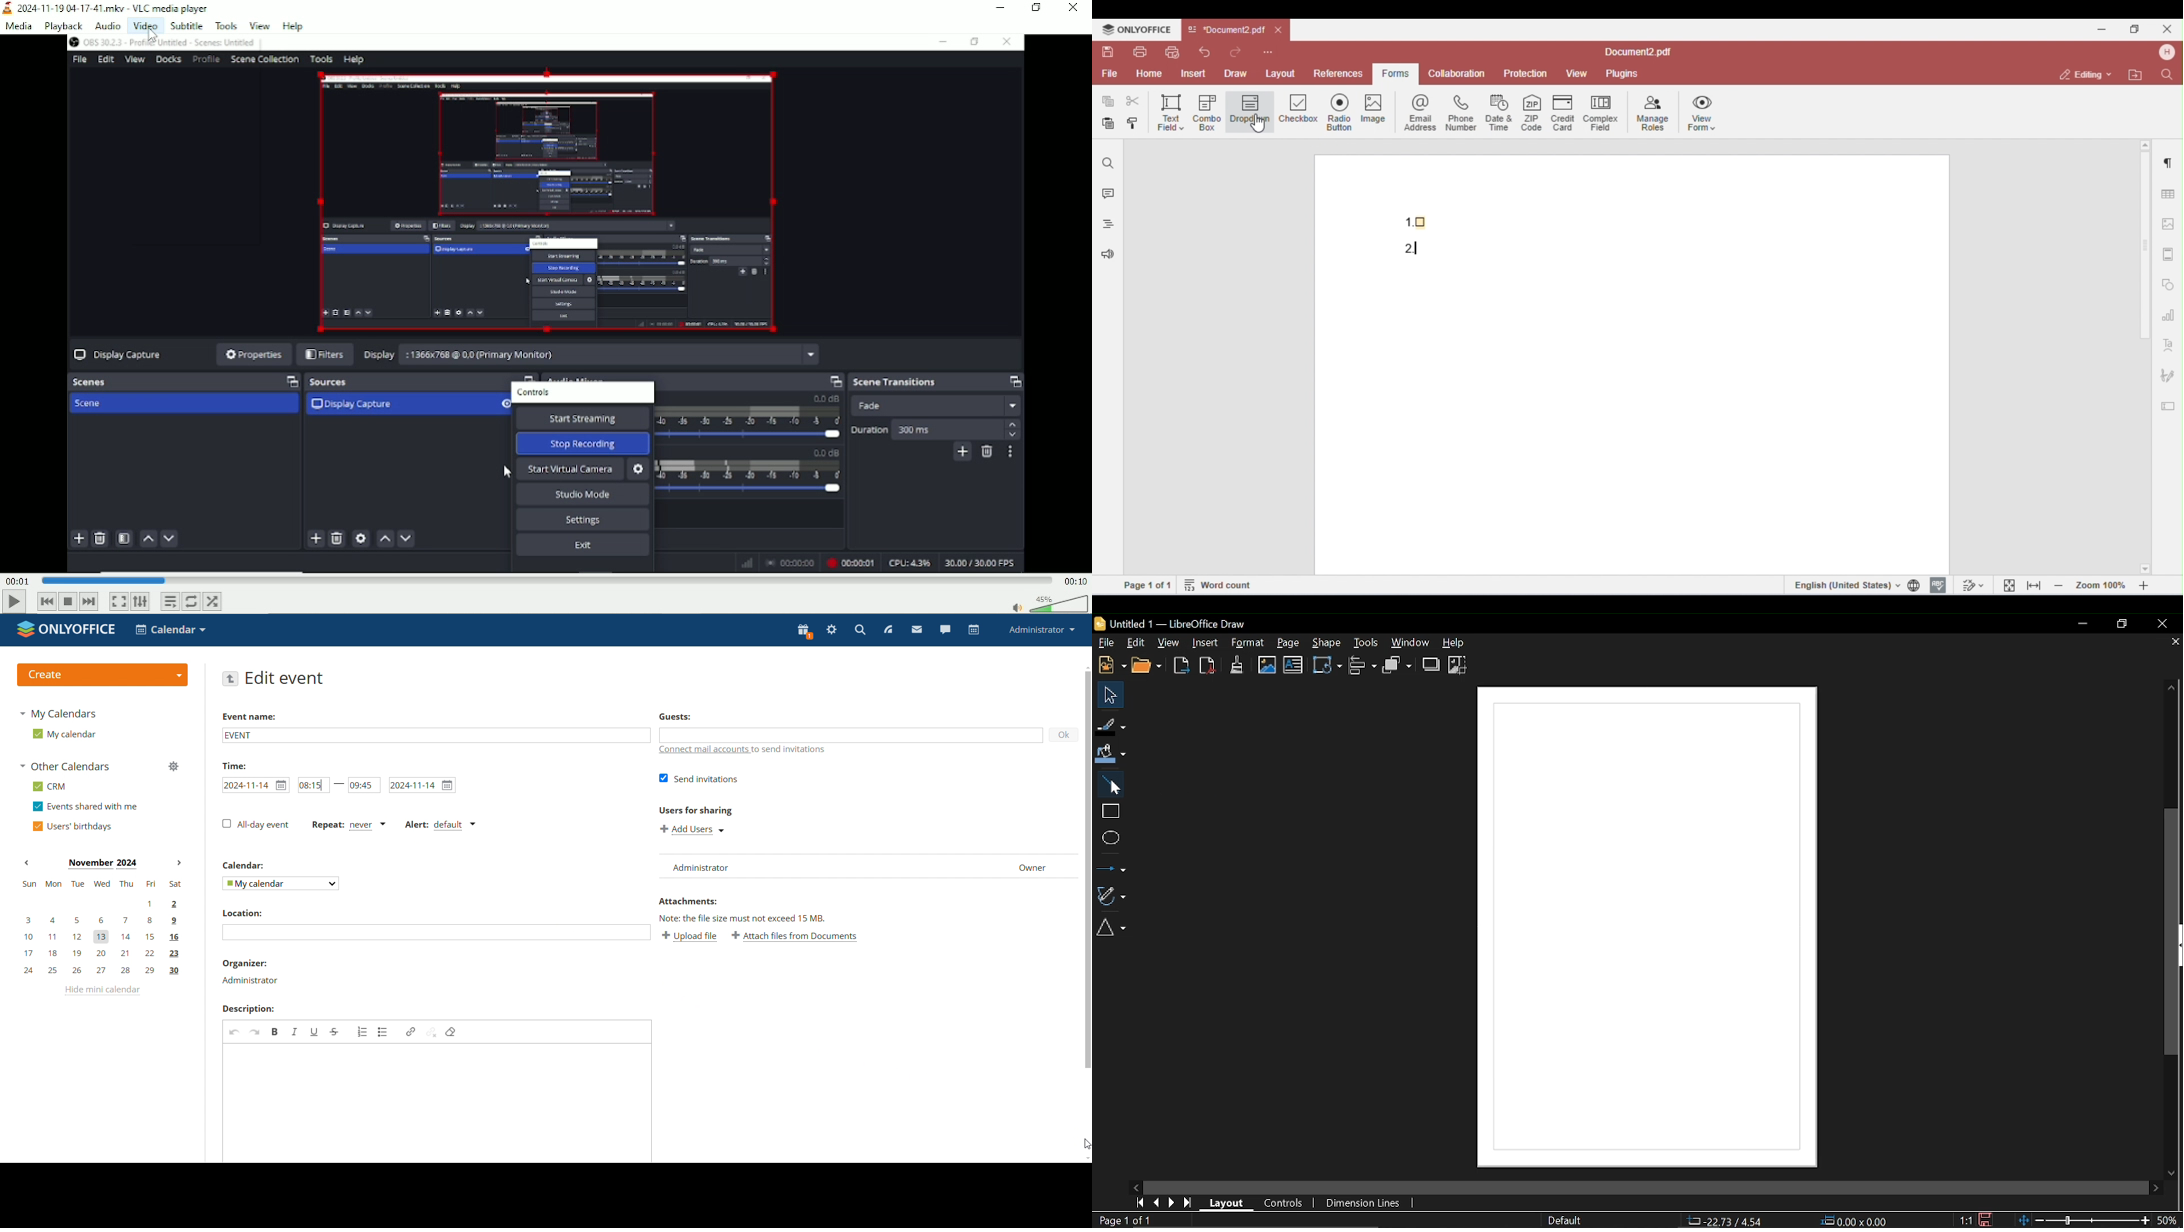 Image resolution: width=2184 pixels, height=1232 pixels. Describe the element at coordinates (101, 991) in the screenshot. I see `hide mini calendar` at that location.